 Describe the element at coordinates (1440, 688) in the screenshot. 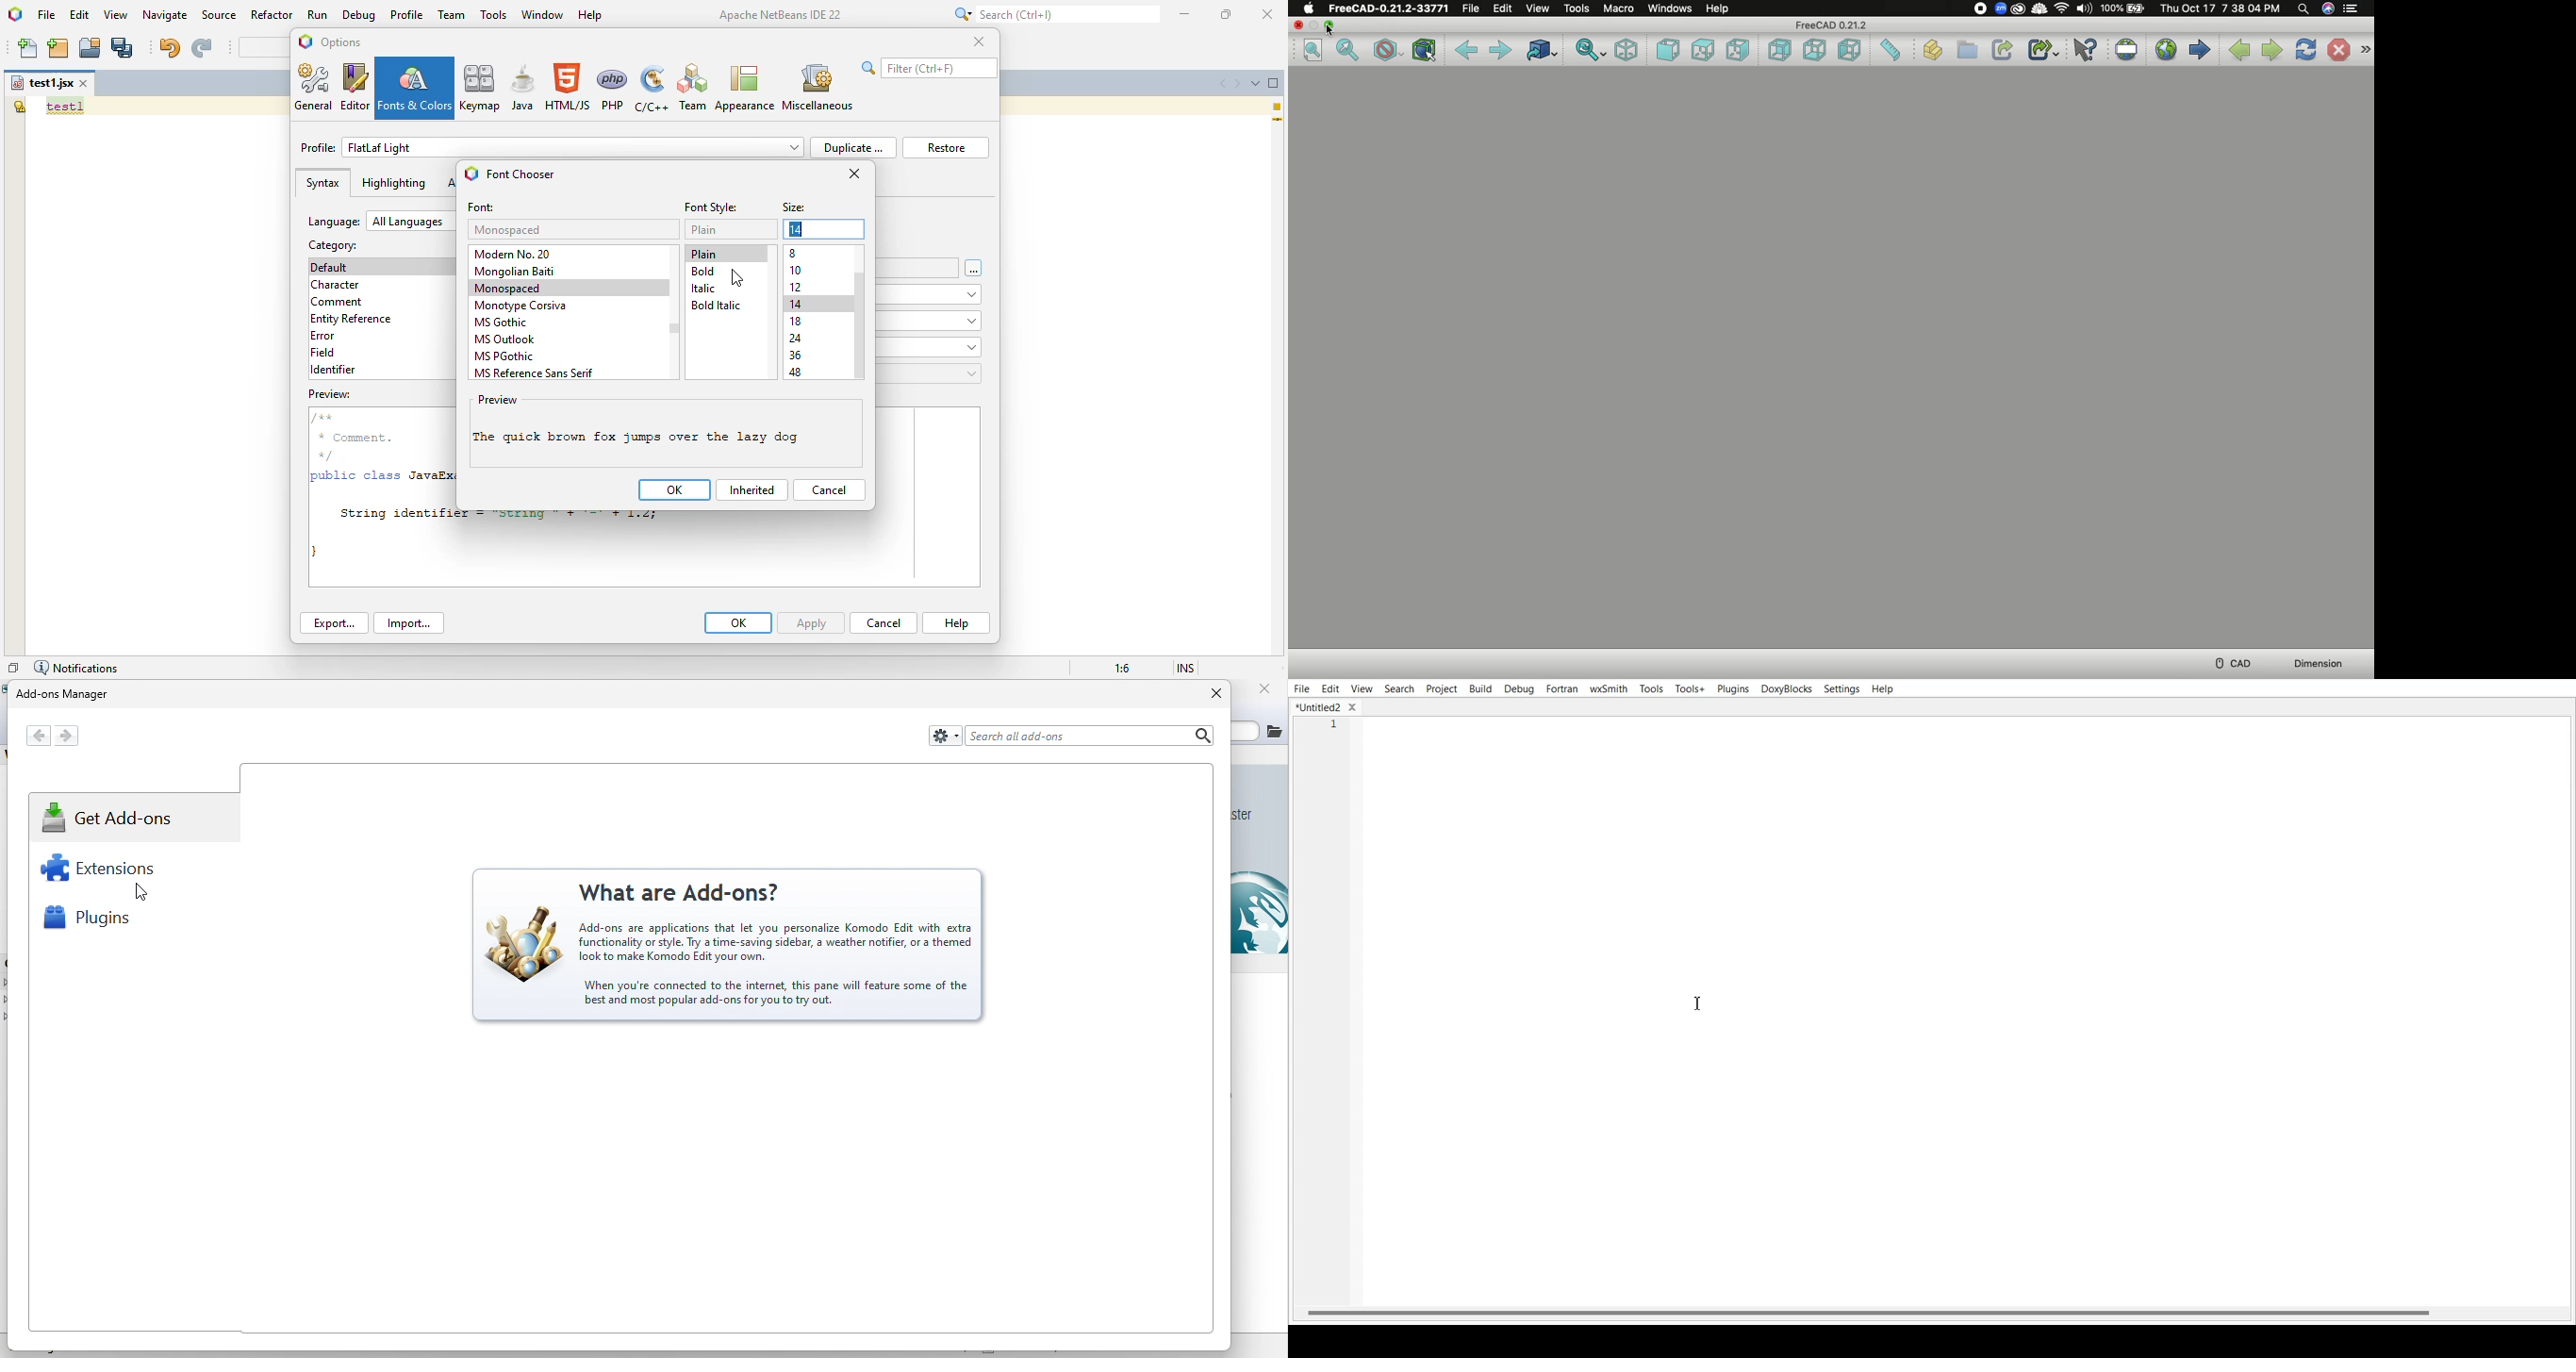

I see `Project` at that location.